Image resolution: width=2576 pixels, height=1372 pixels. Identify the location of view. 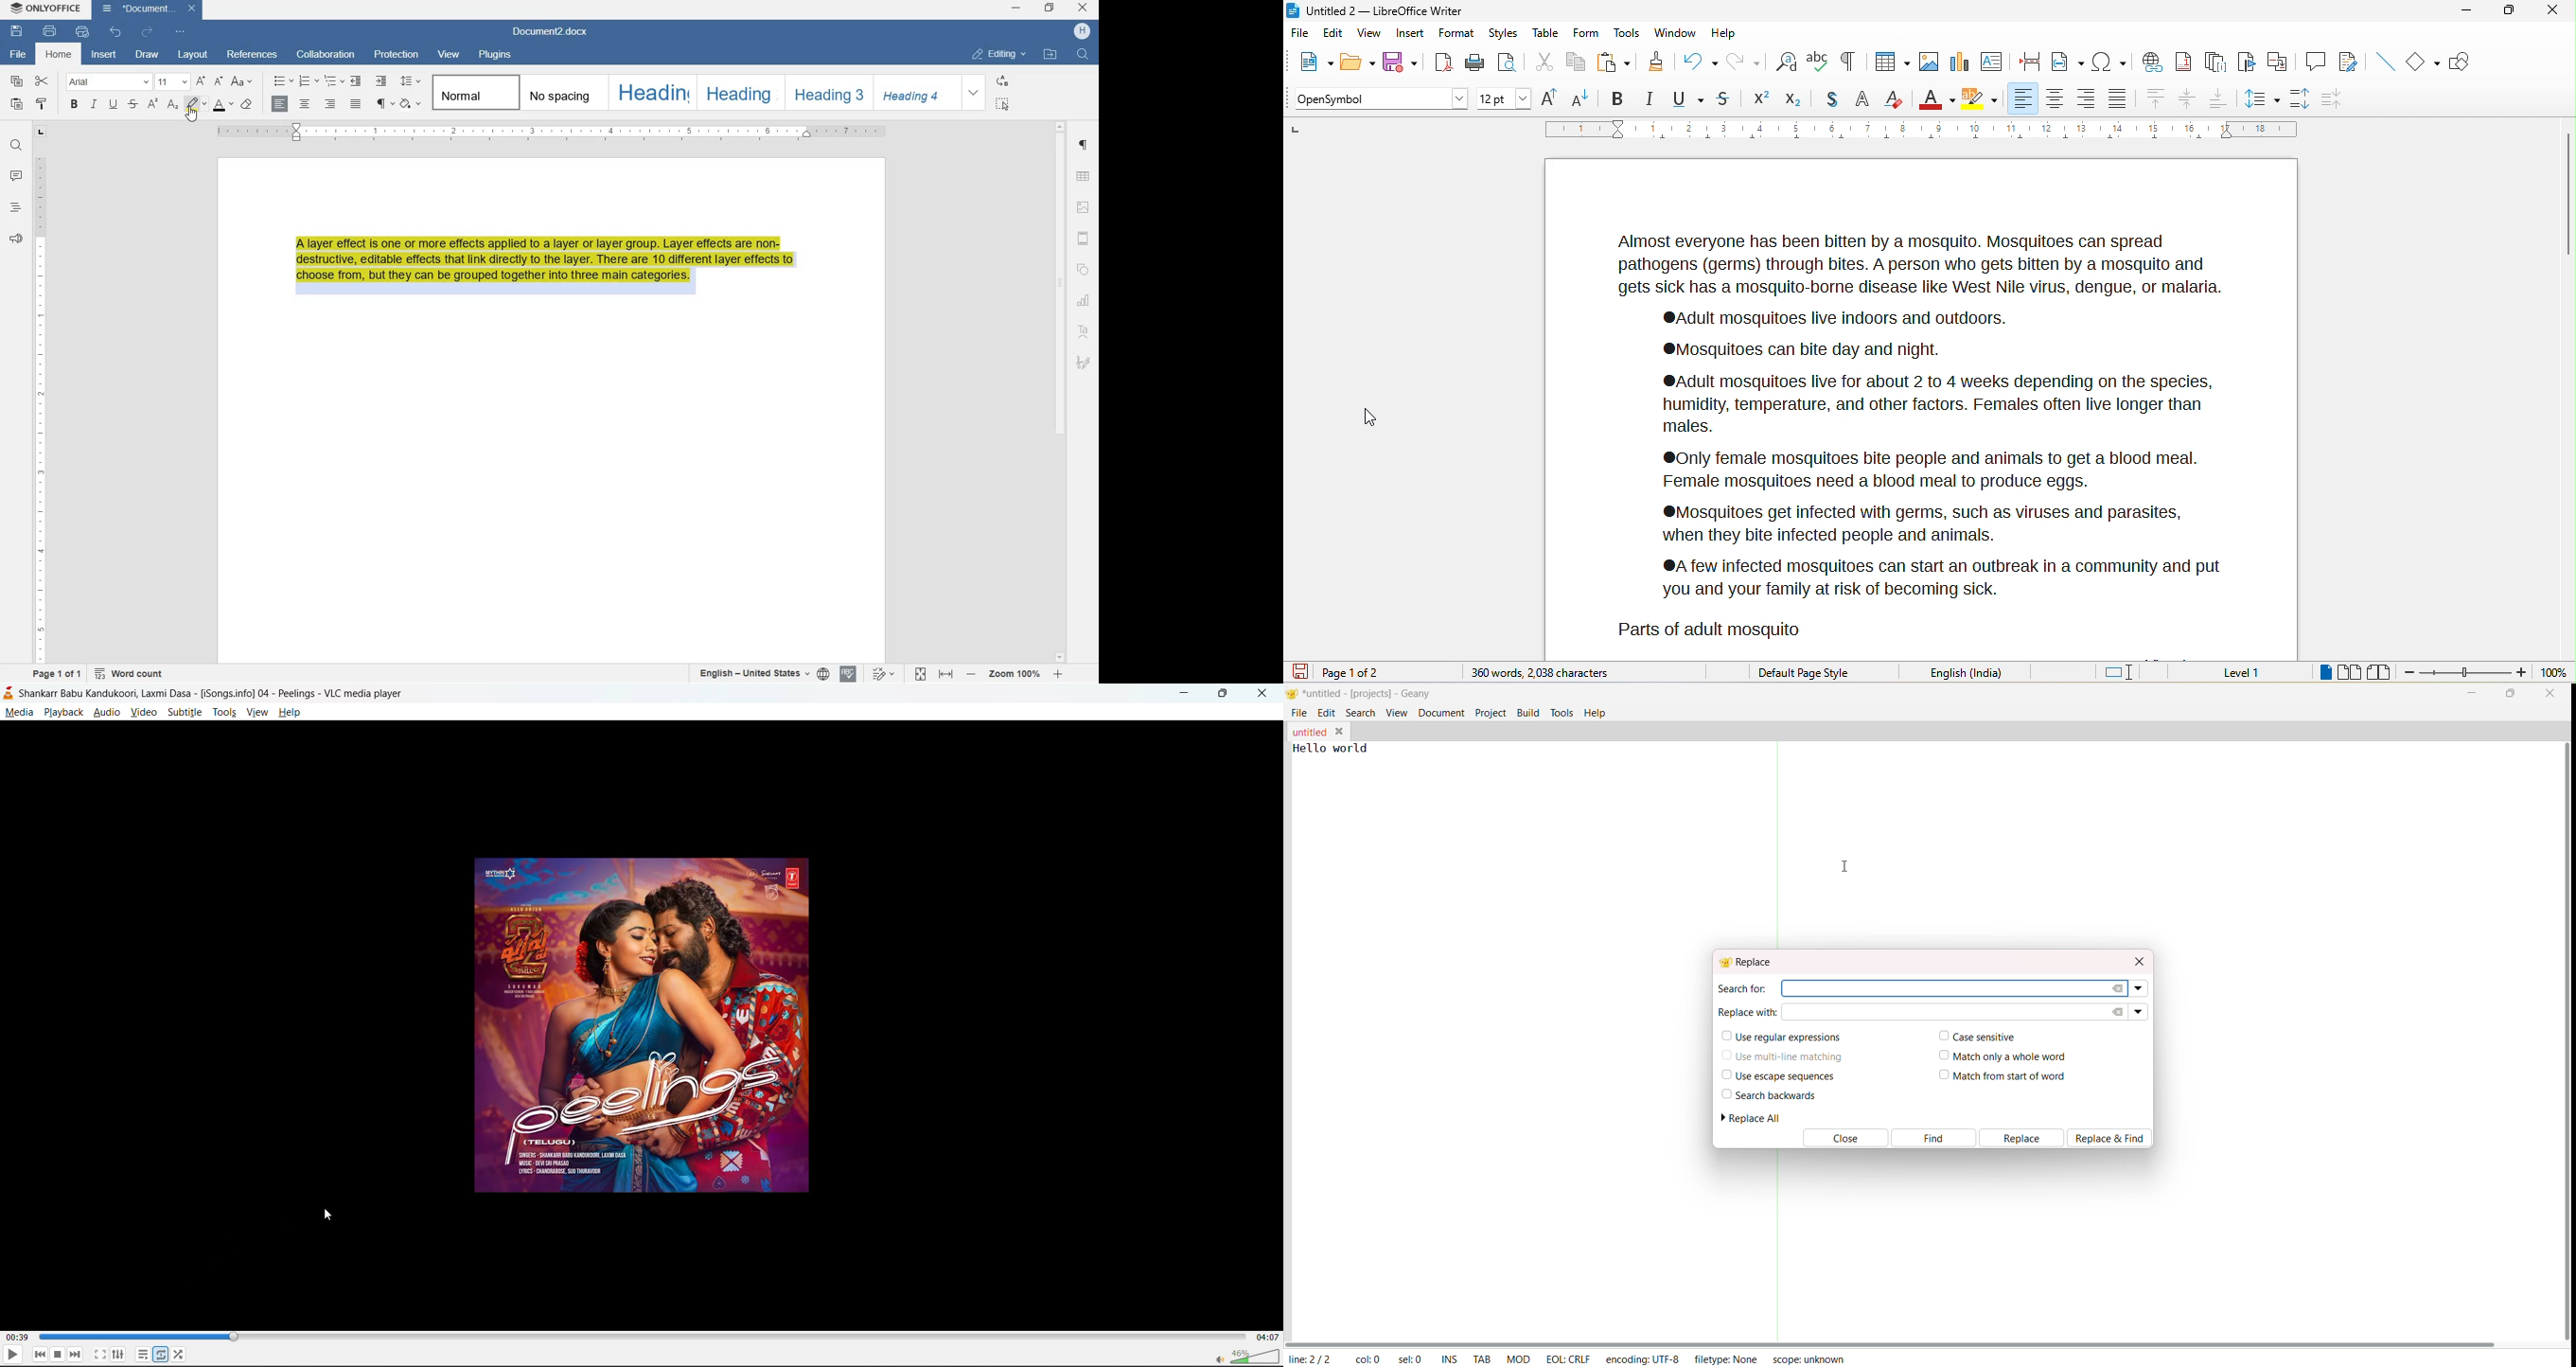
(255, 713).